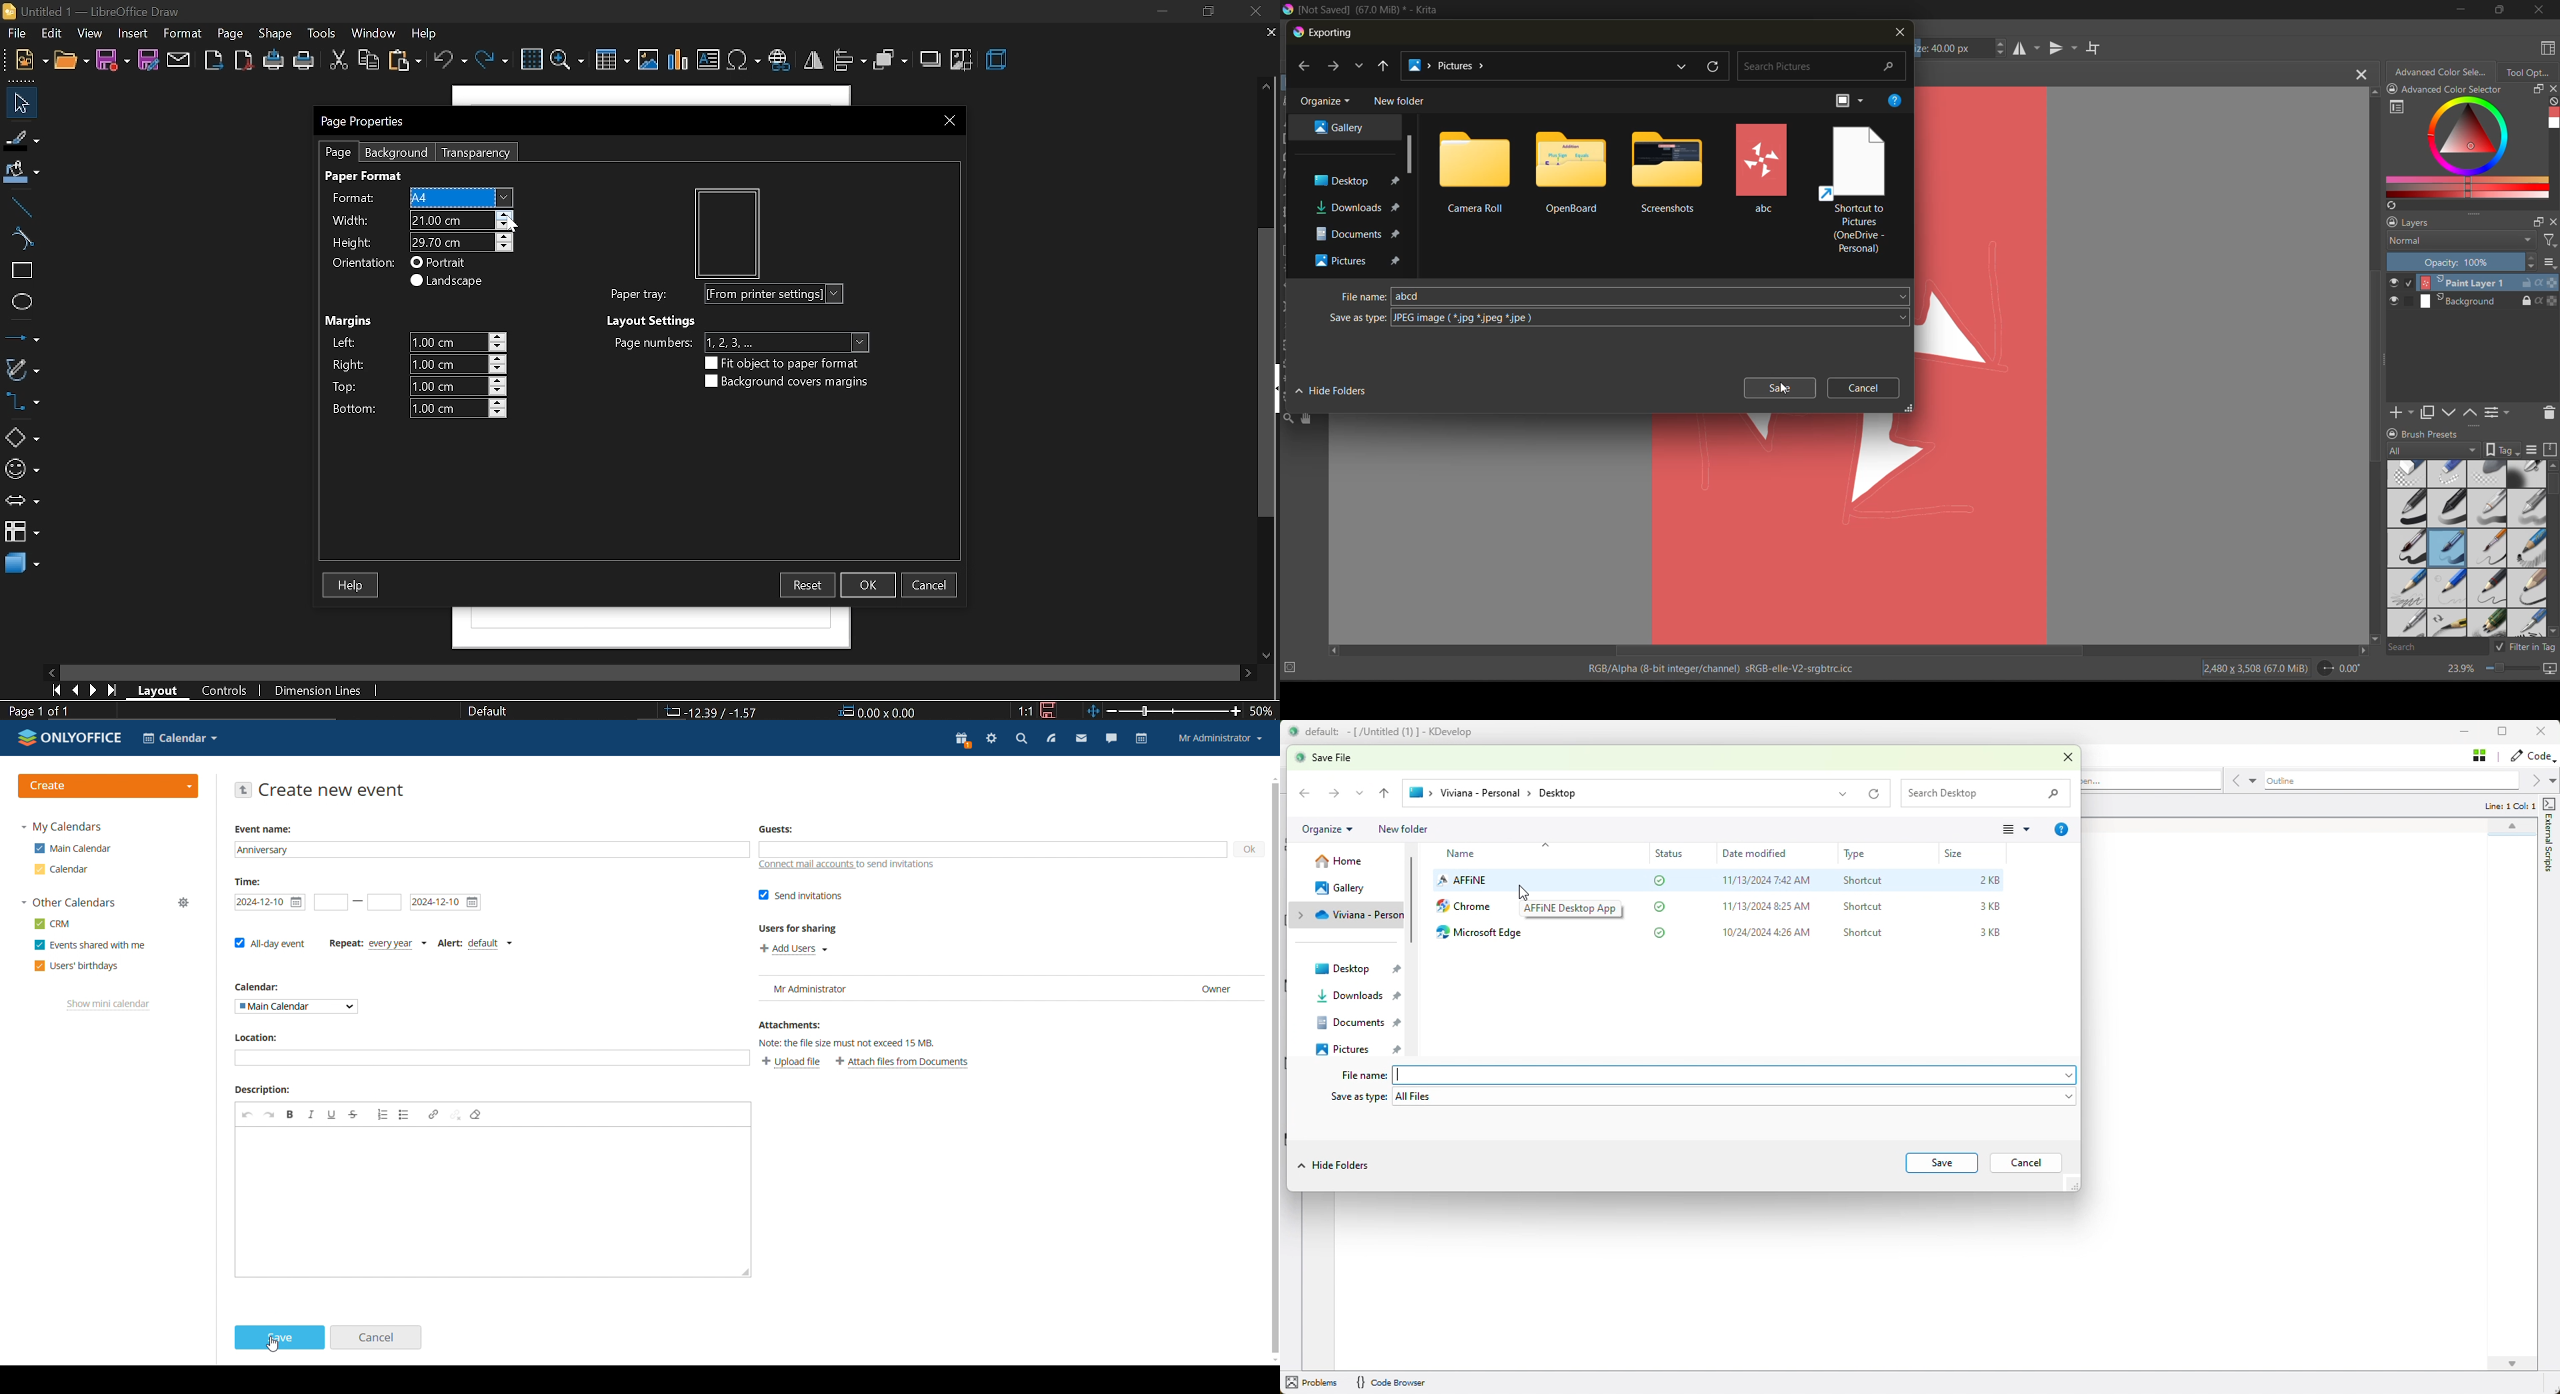 The height and width of the screenshot is (1400, 2576). What do you see at coordinates (1269, 373) in the screenshot?
I see `vertical scrollbar` at bounding box center [1269, 373].